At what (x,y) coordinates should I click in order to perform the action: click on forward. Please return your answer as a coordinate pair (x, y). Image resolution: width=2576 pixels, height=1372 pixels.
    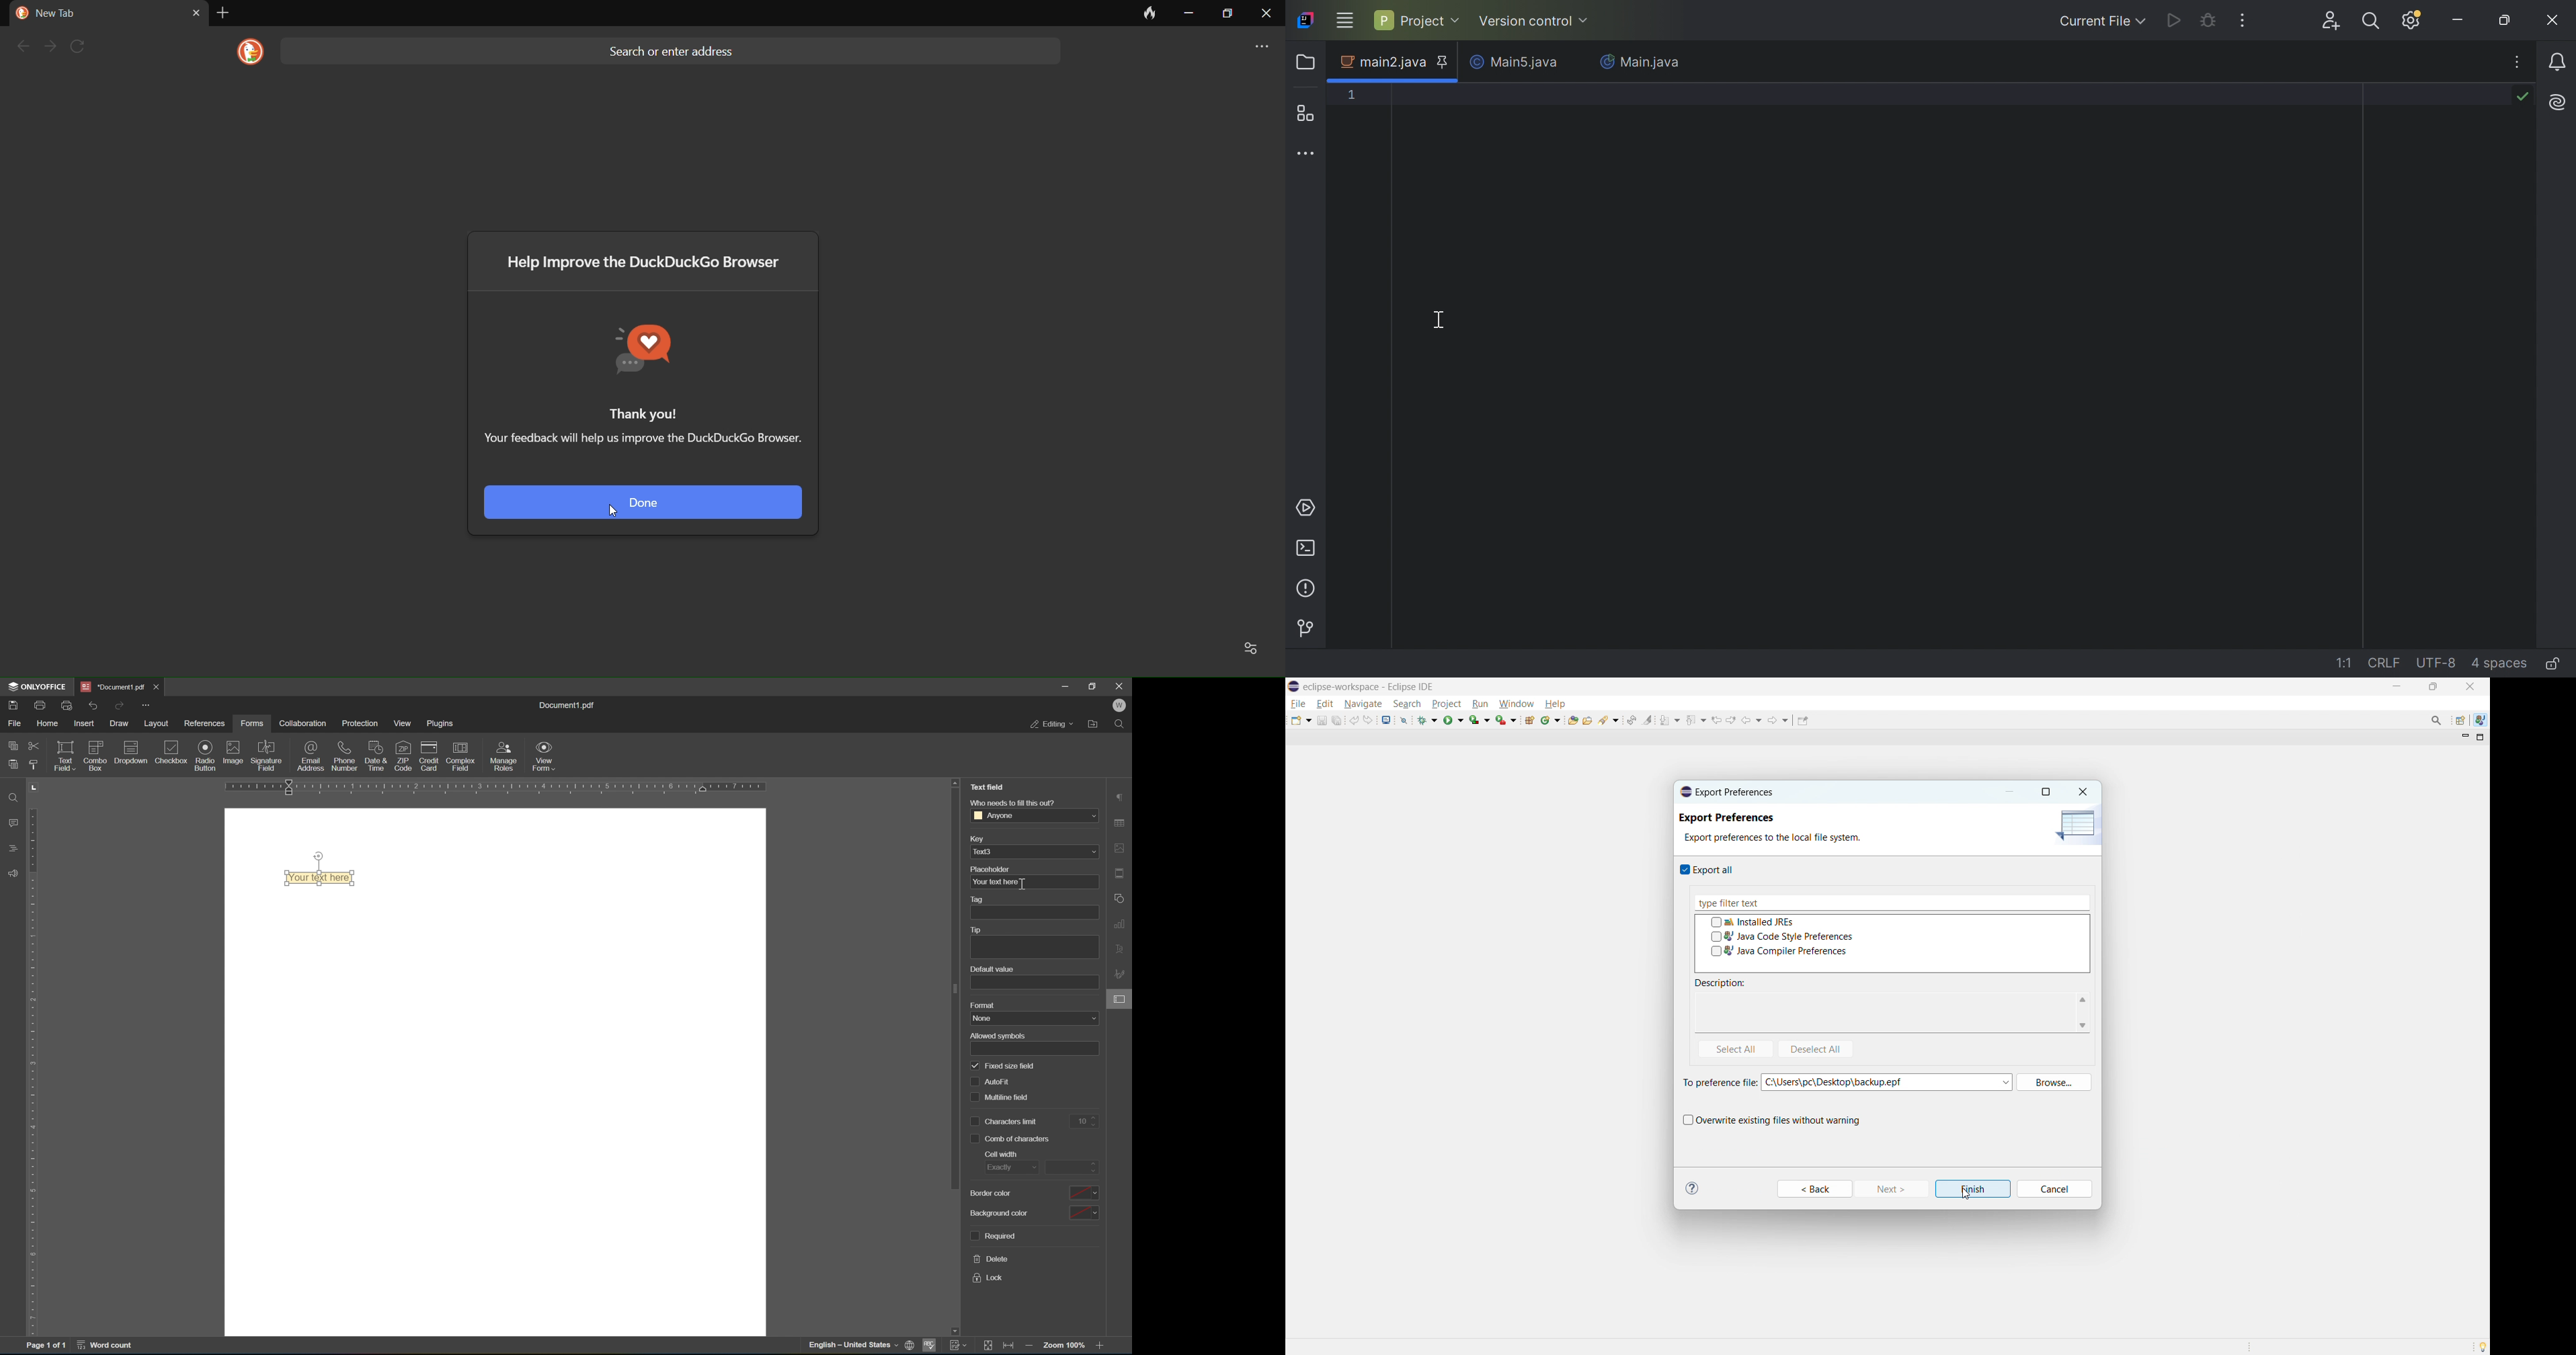
    Looking at the image, I should click on (1778, 720).